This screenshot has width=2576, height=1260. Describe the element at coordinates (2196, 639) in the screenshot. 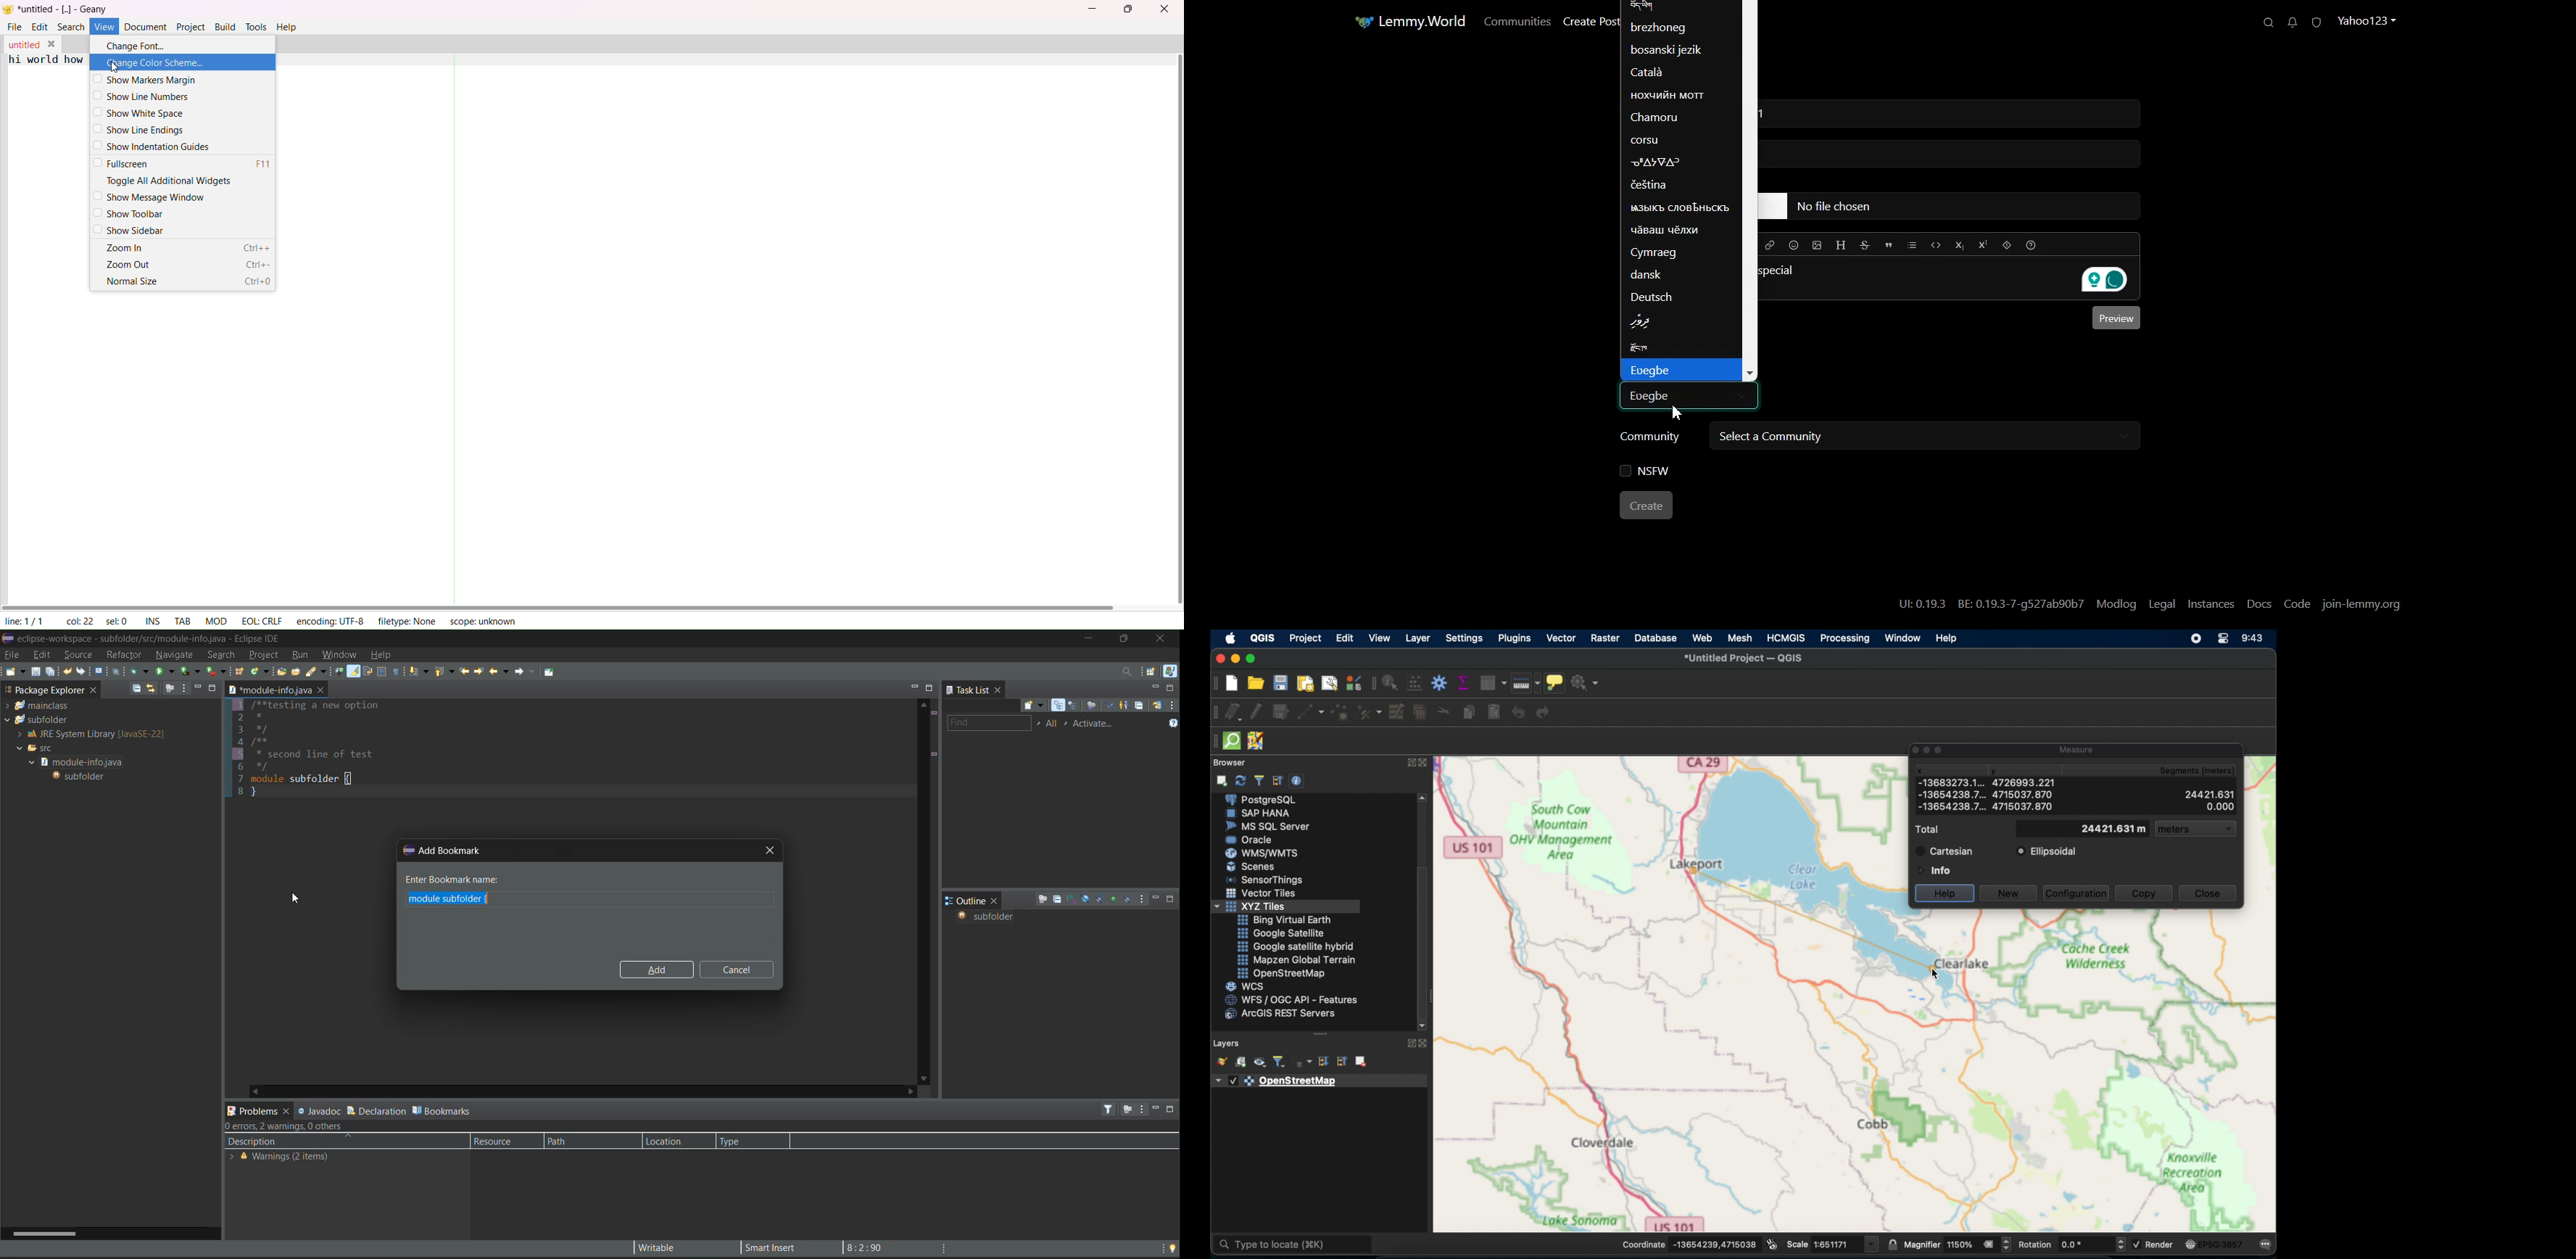

I see `screen recorder icon` at that location.